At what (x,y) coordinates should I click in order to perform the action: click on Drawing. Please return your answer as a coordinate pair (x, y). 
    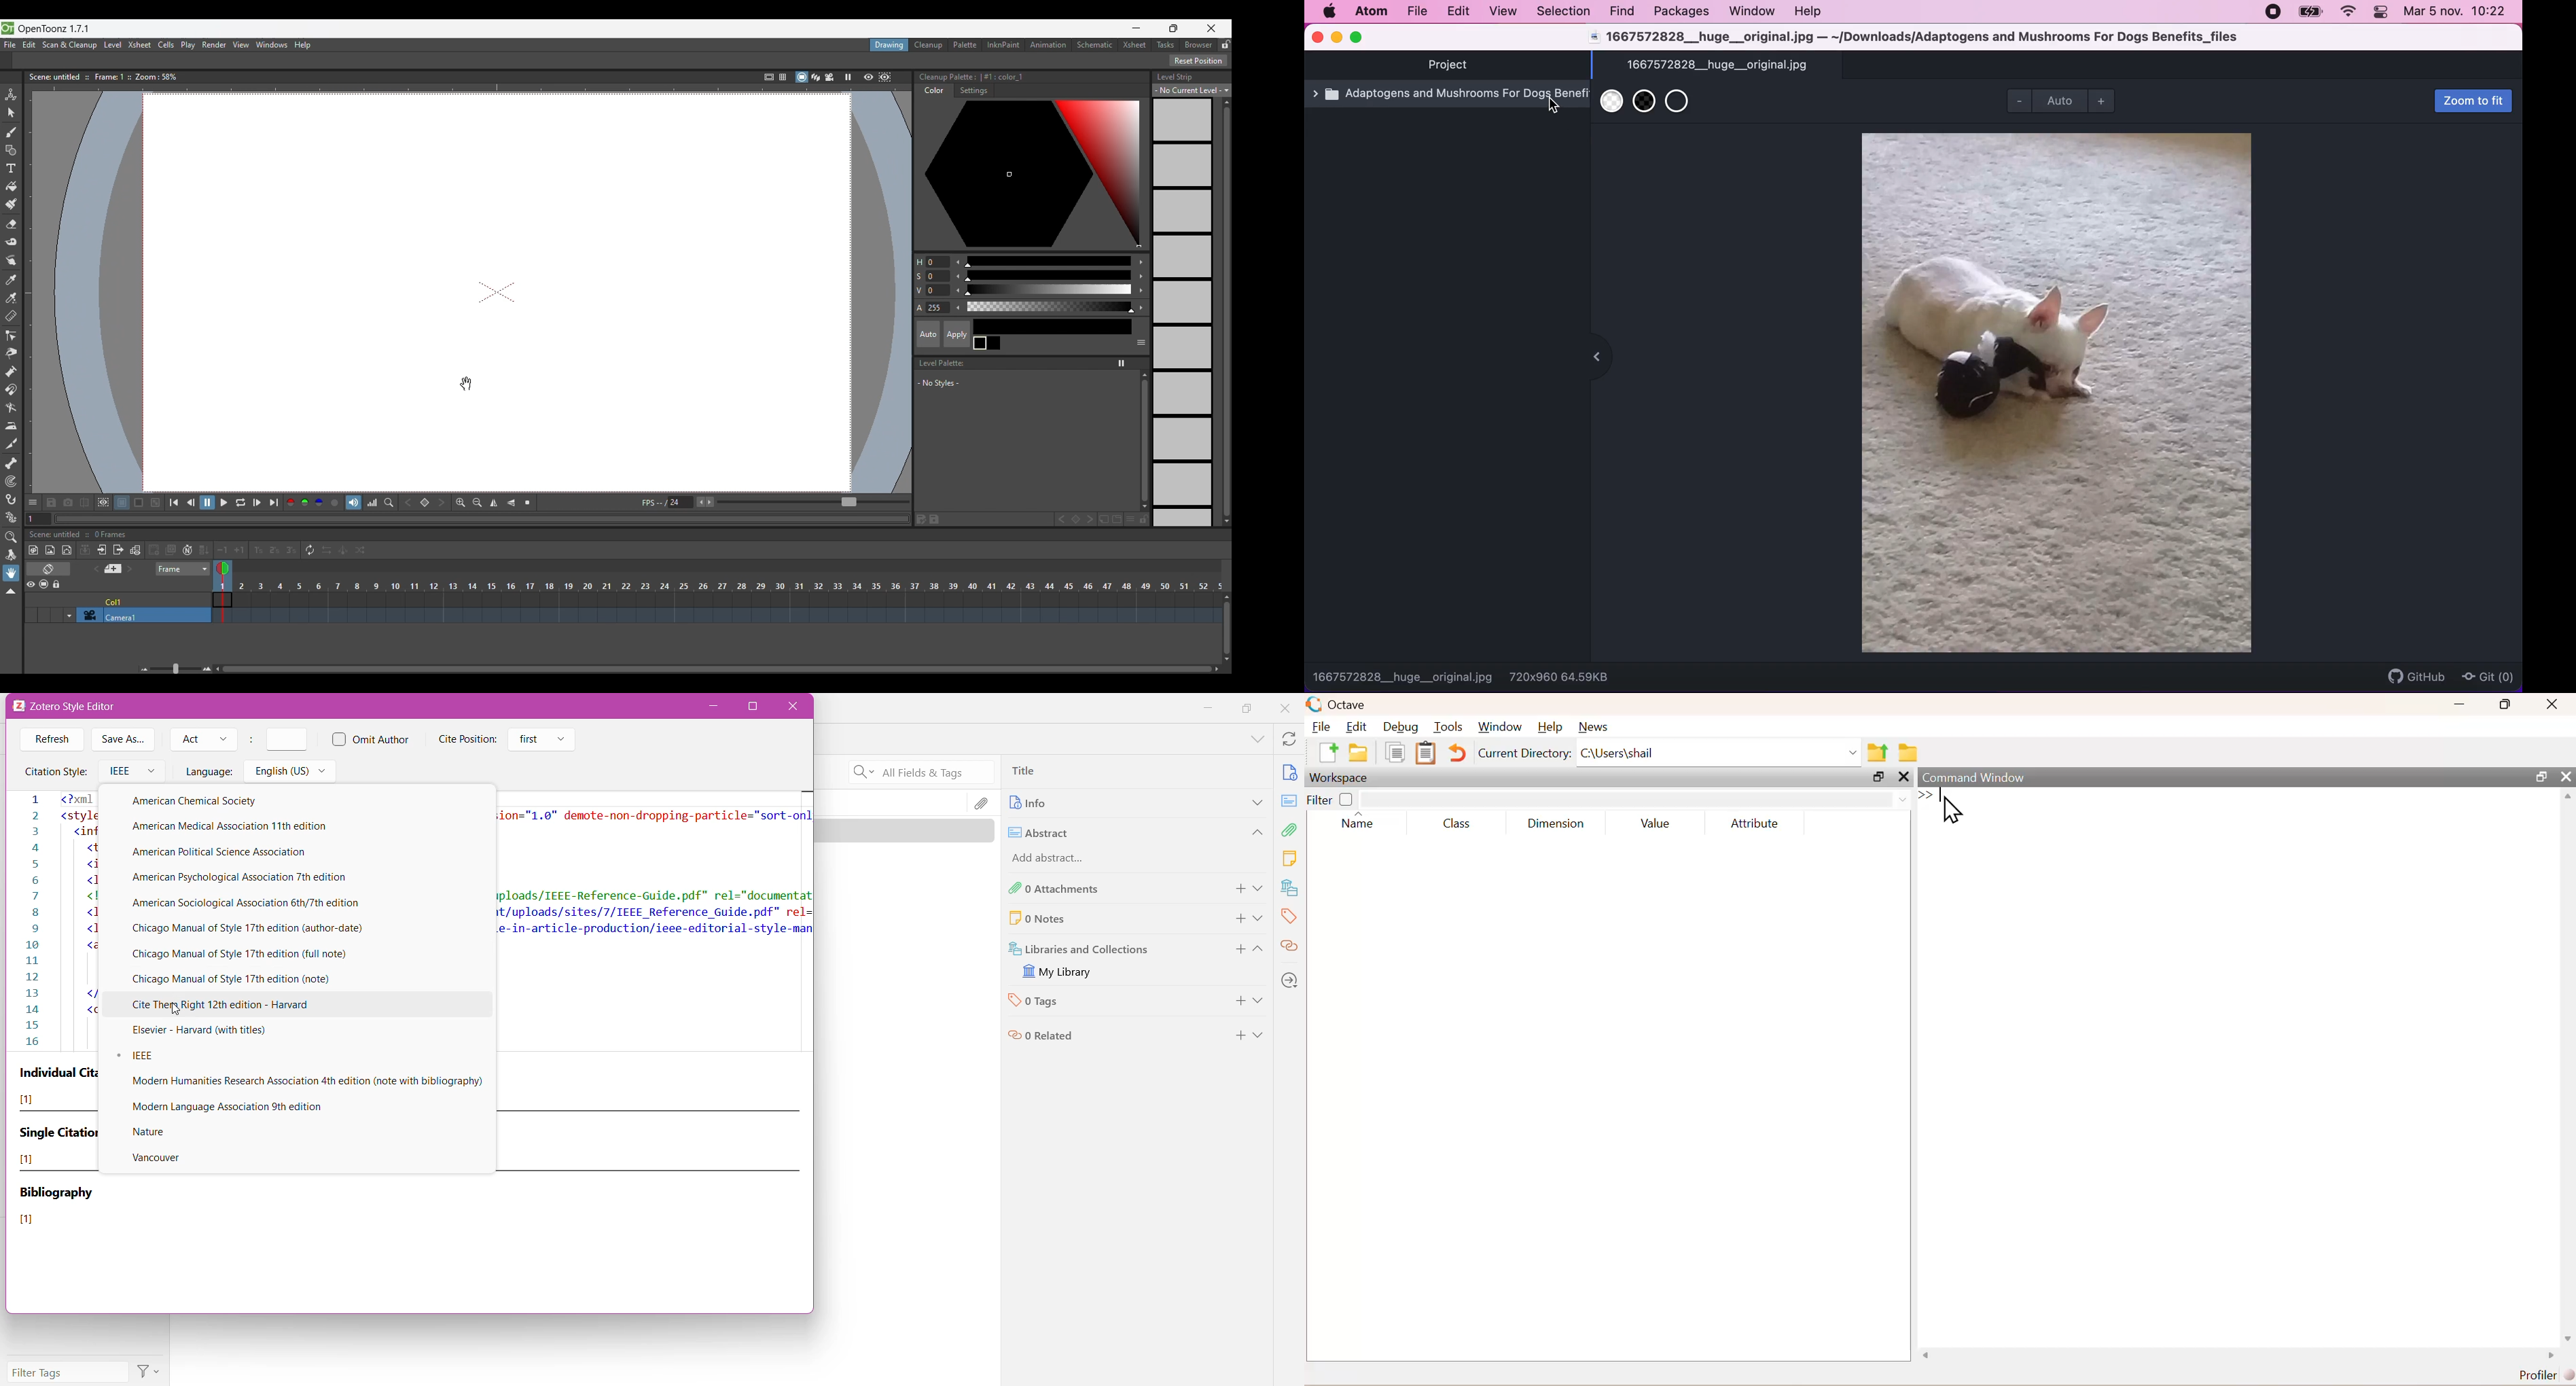
    Looking at the image, I should click on (889, 45).